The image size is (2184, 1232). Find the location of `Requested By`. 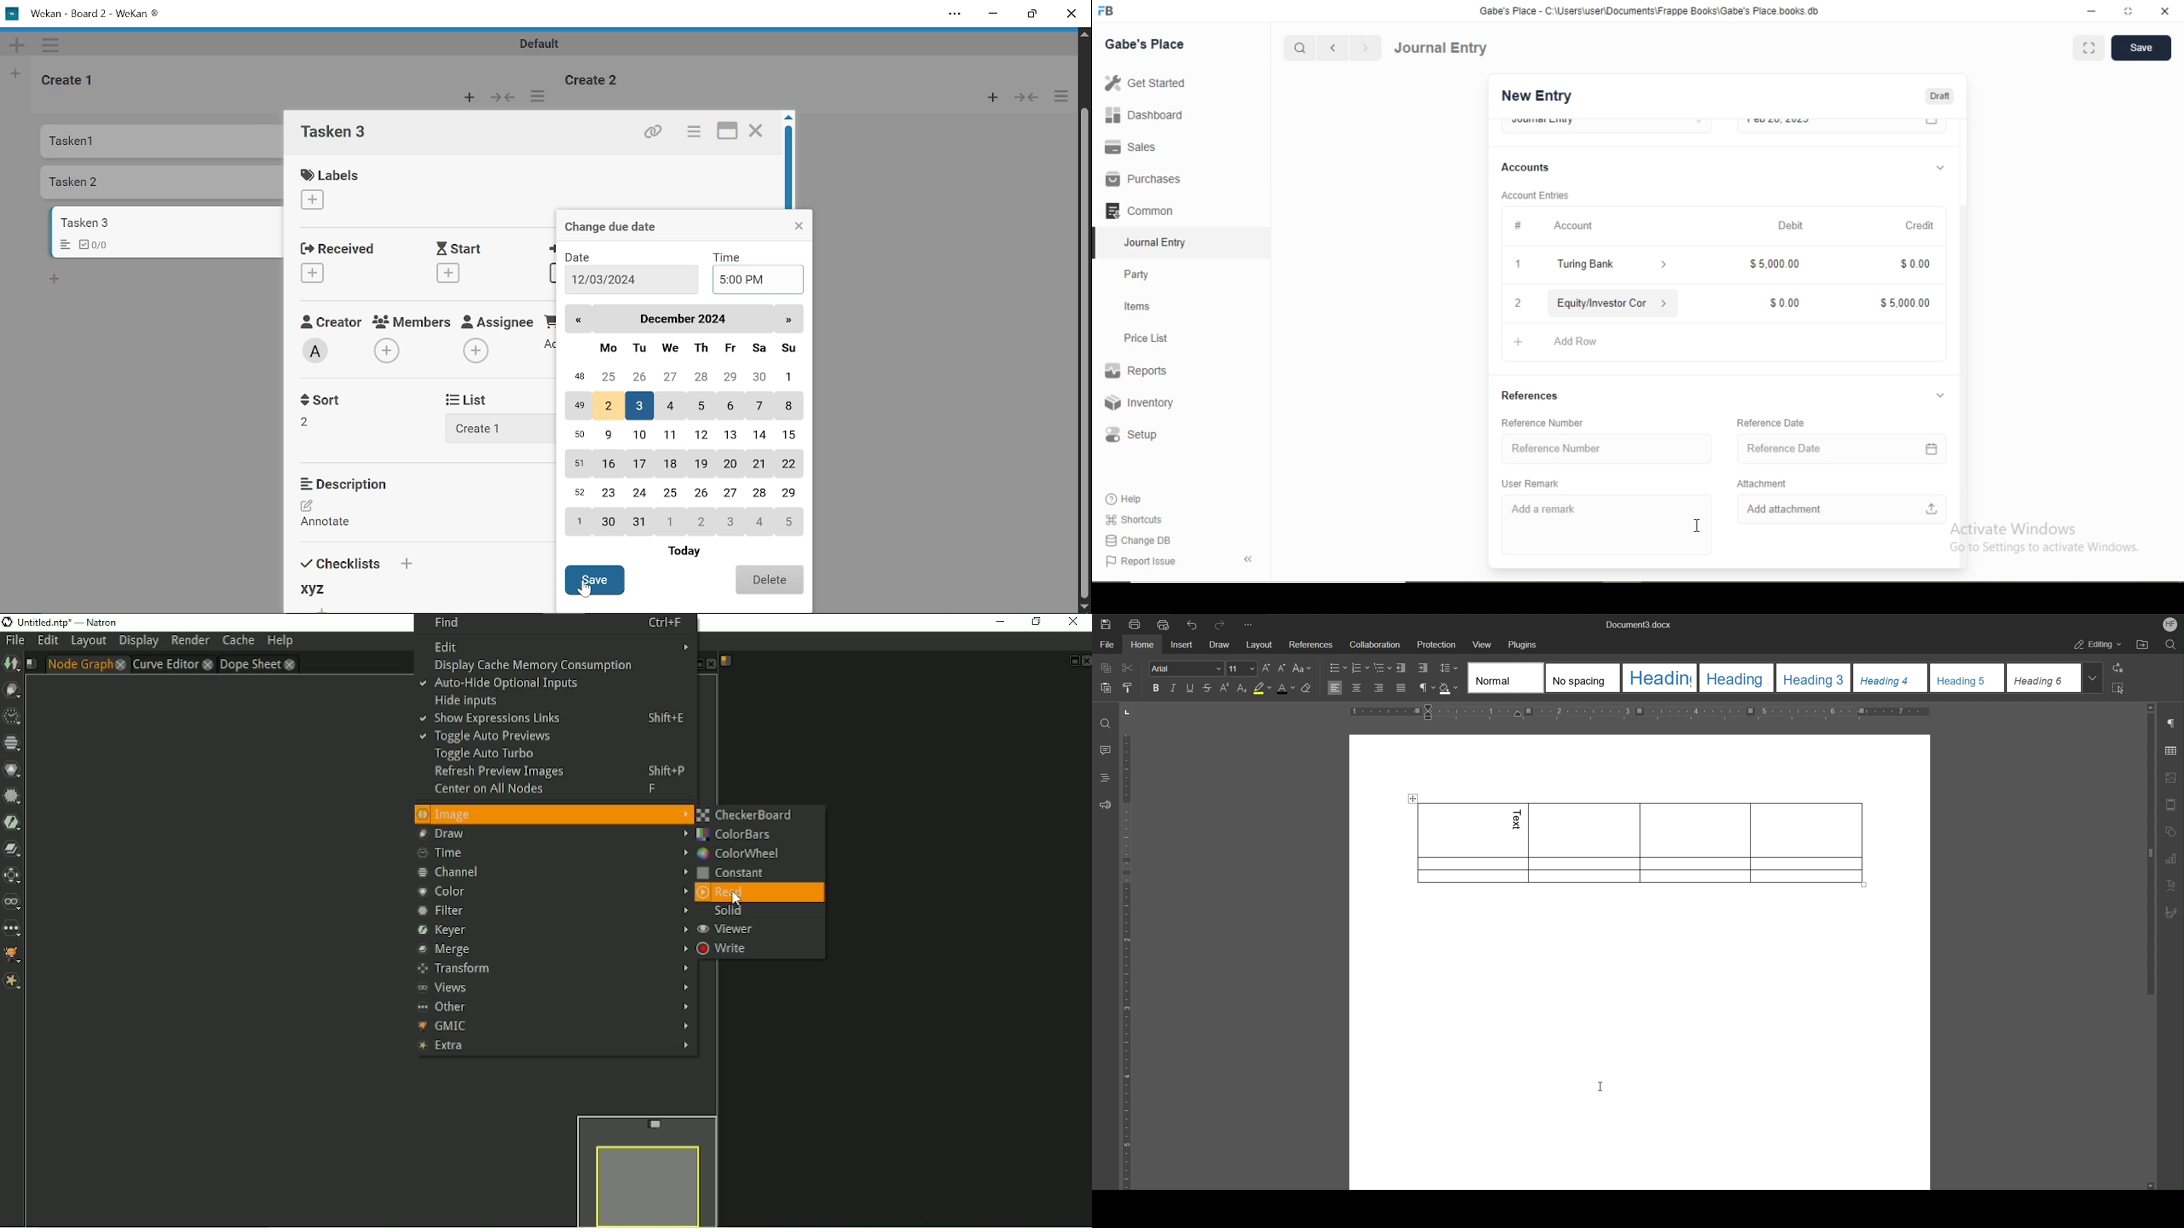

Requested By is located at coordinates (550, 320).